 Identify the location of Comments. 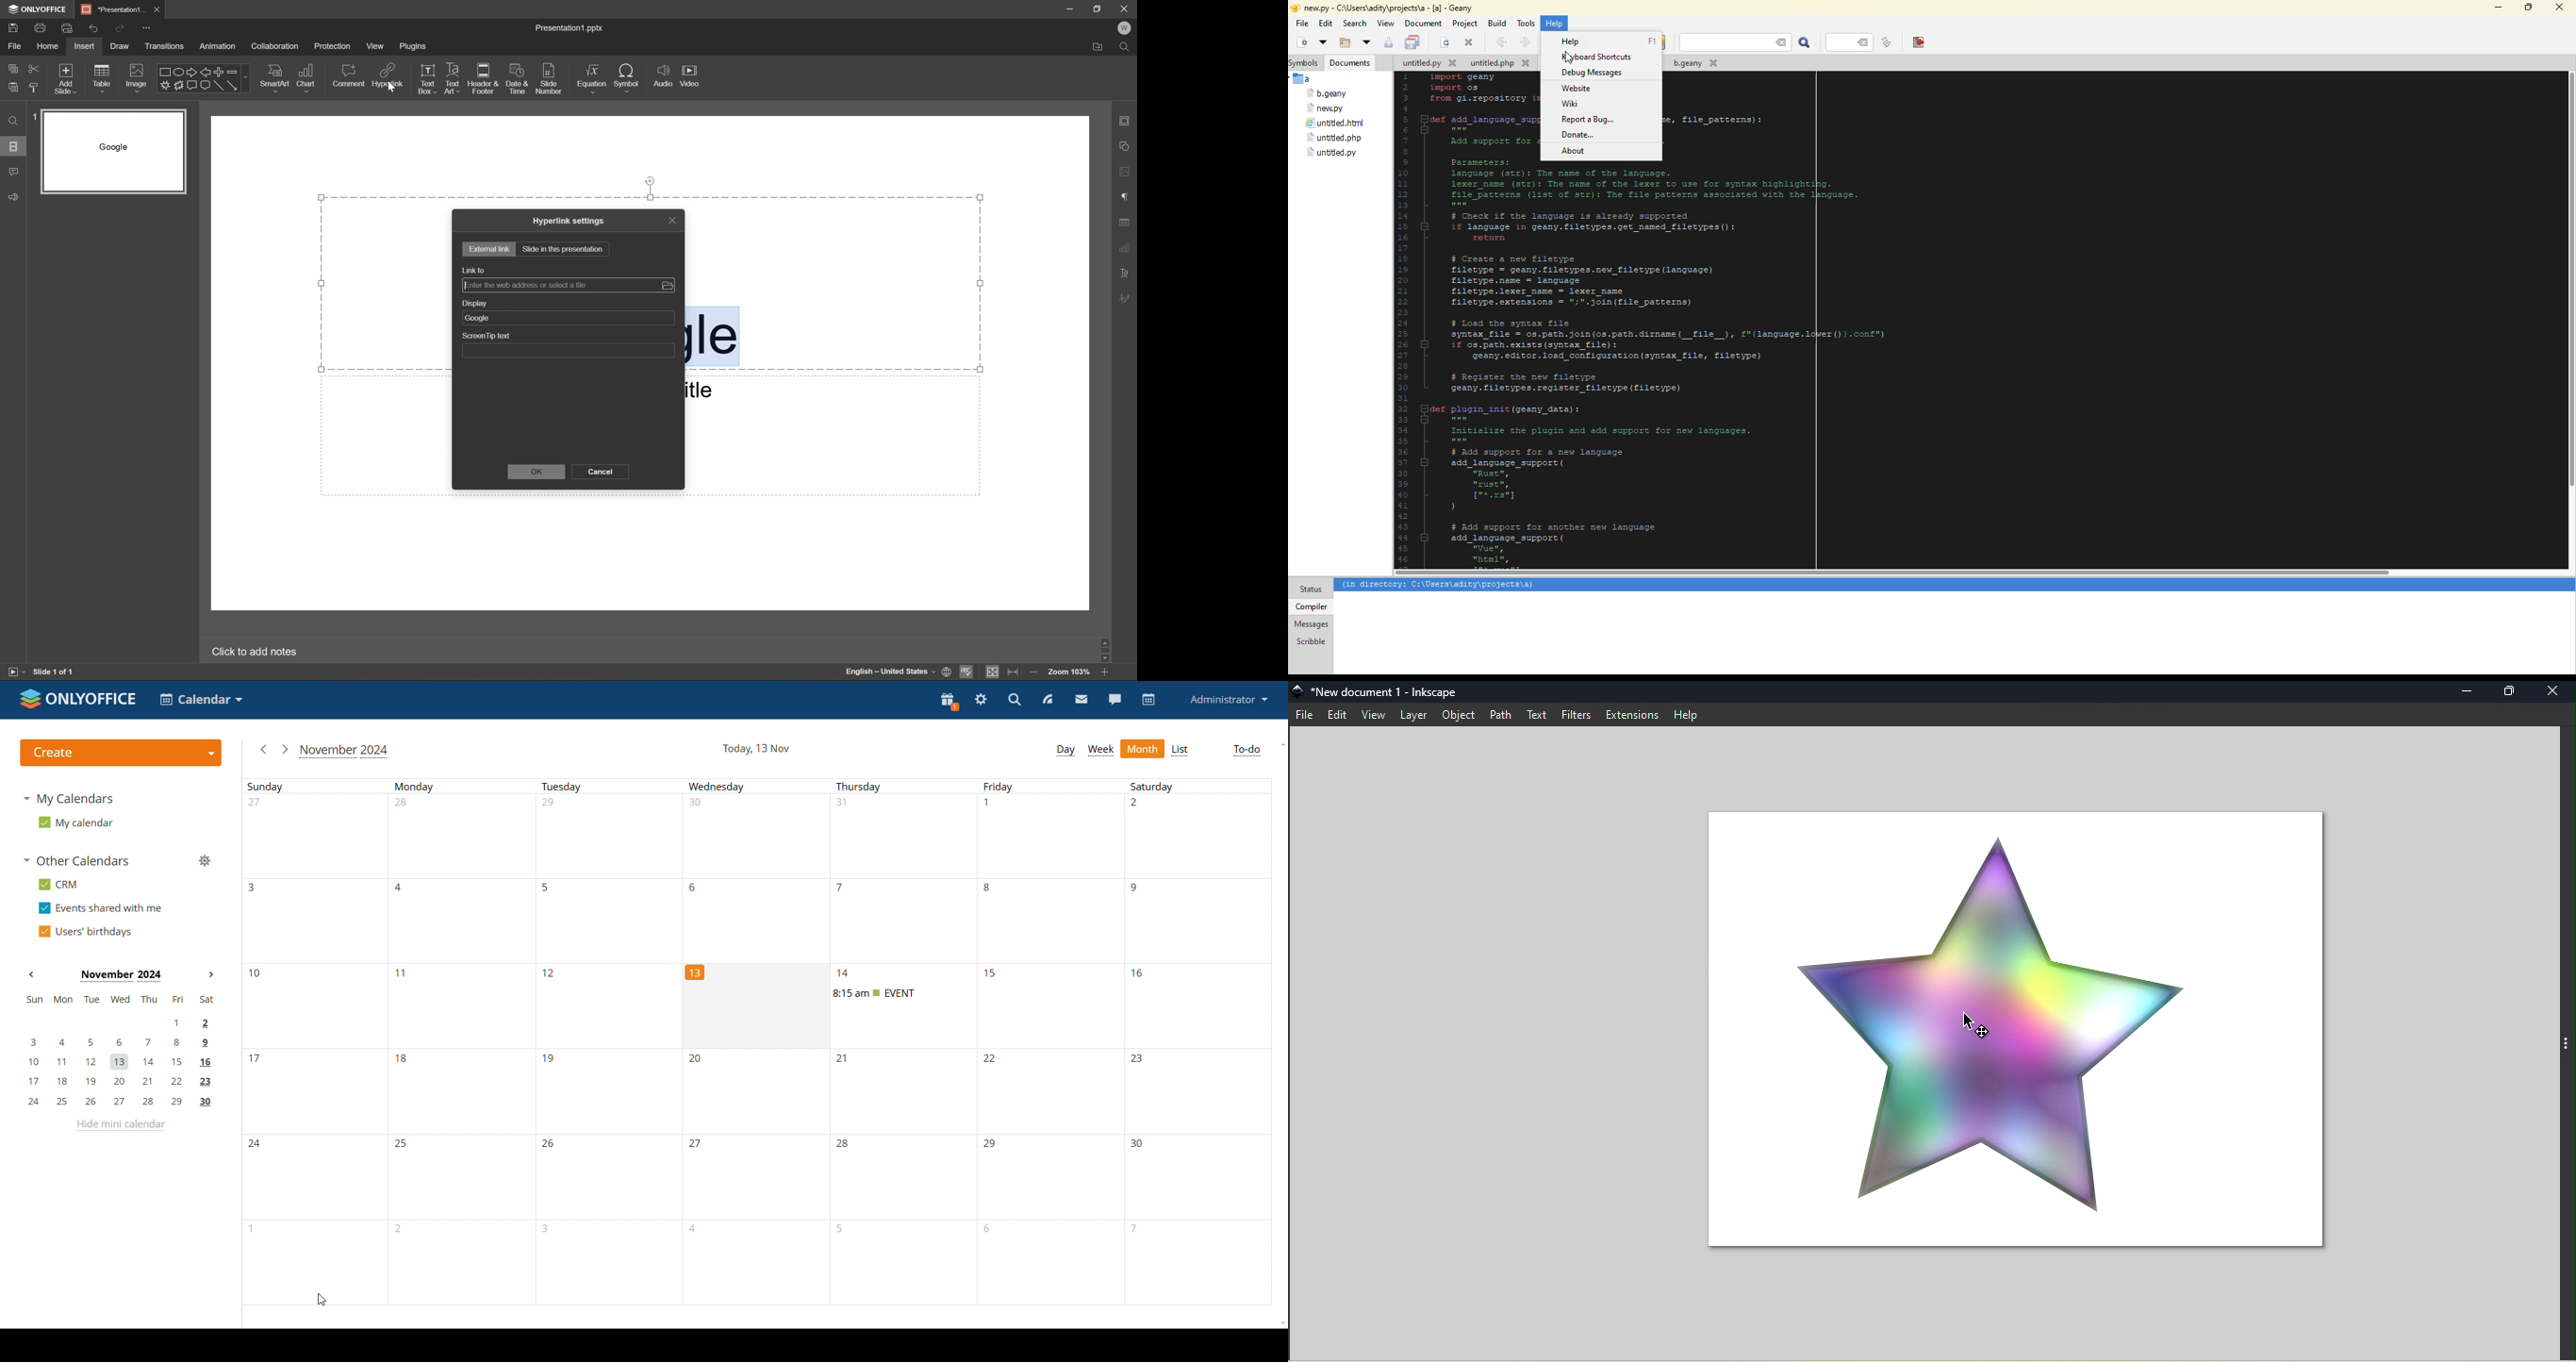
(13, 173).